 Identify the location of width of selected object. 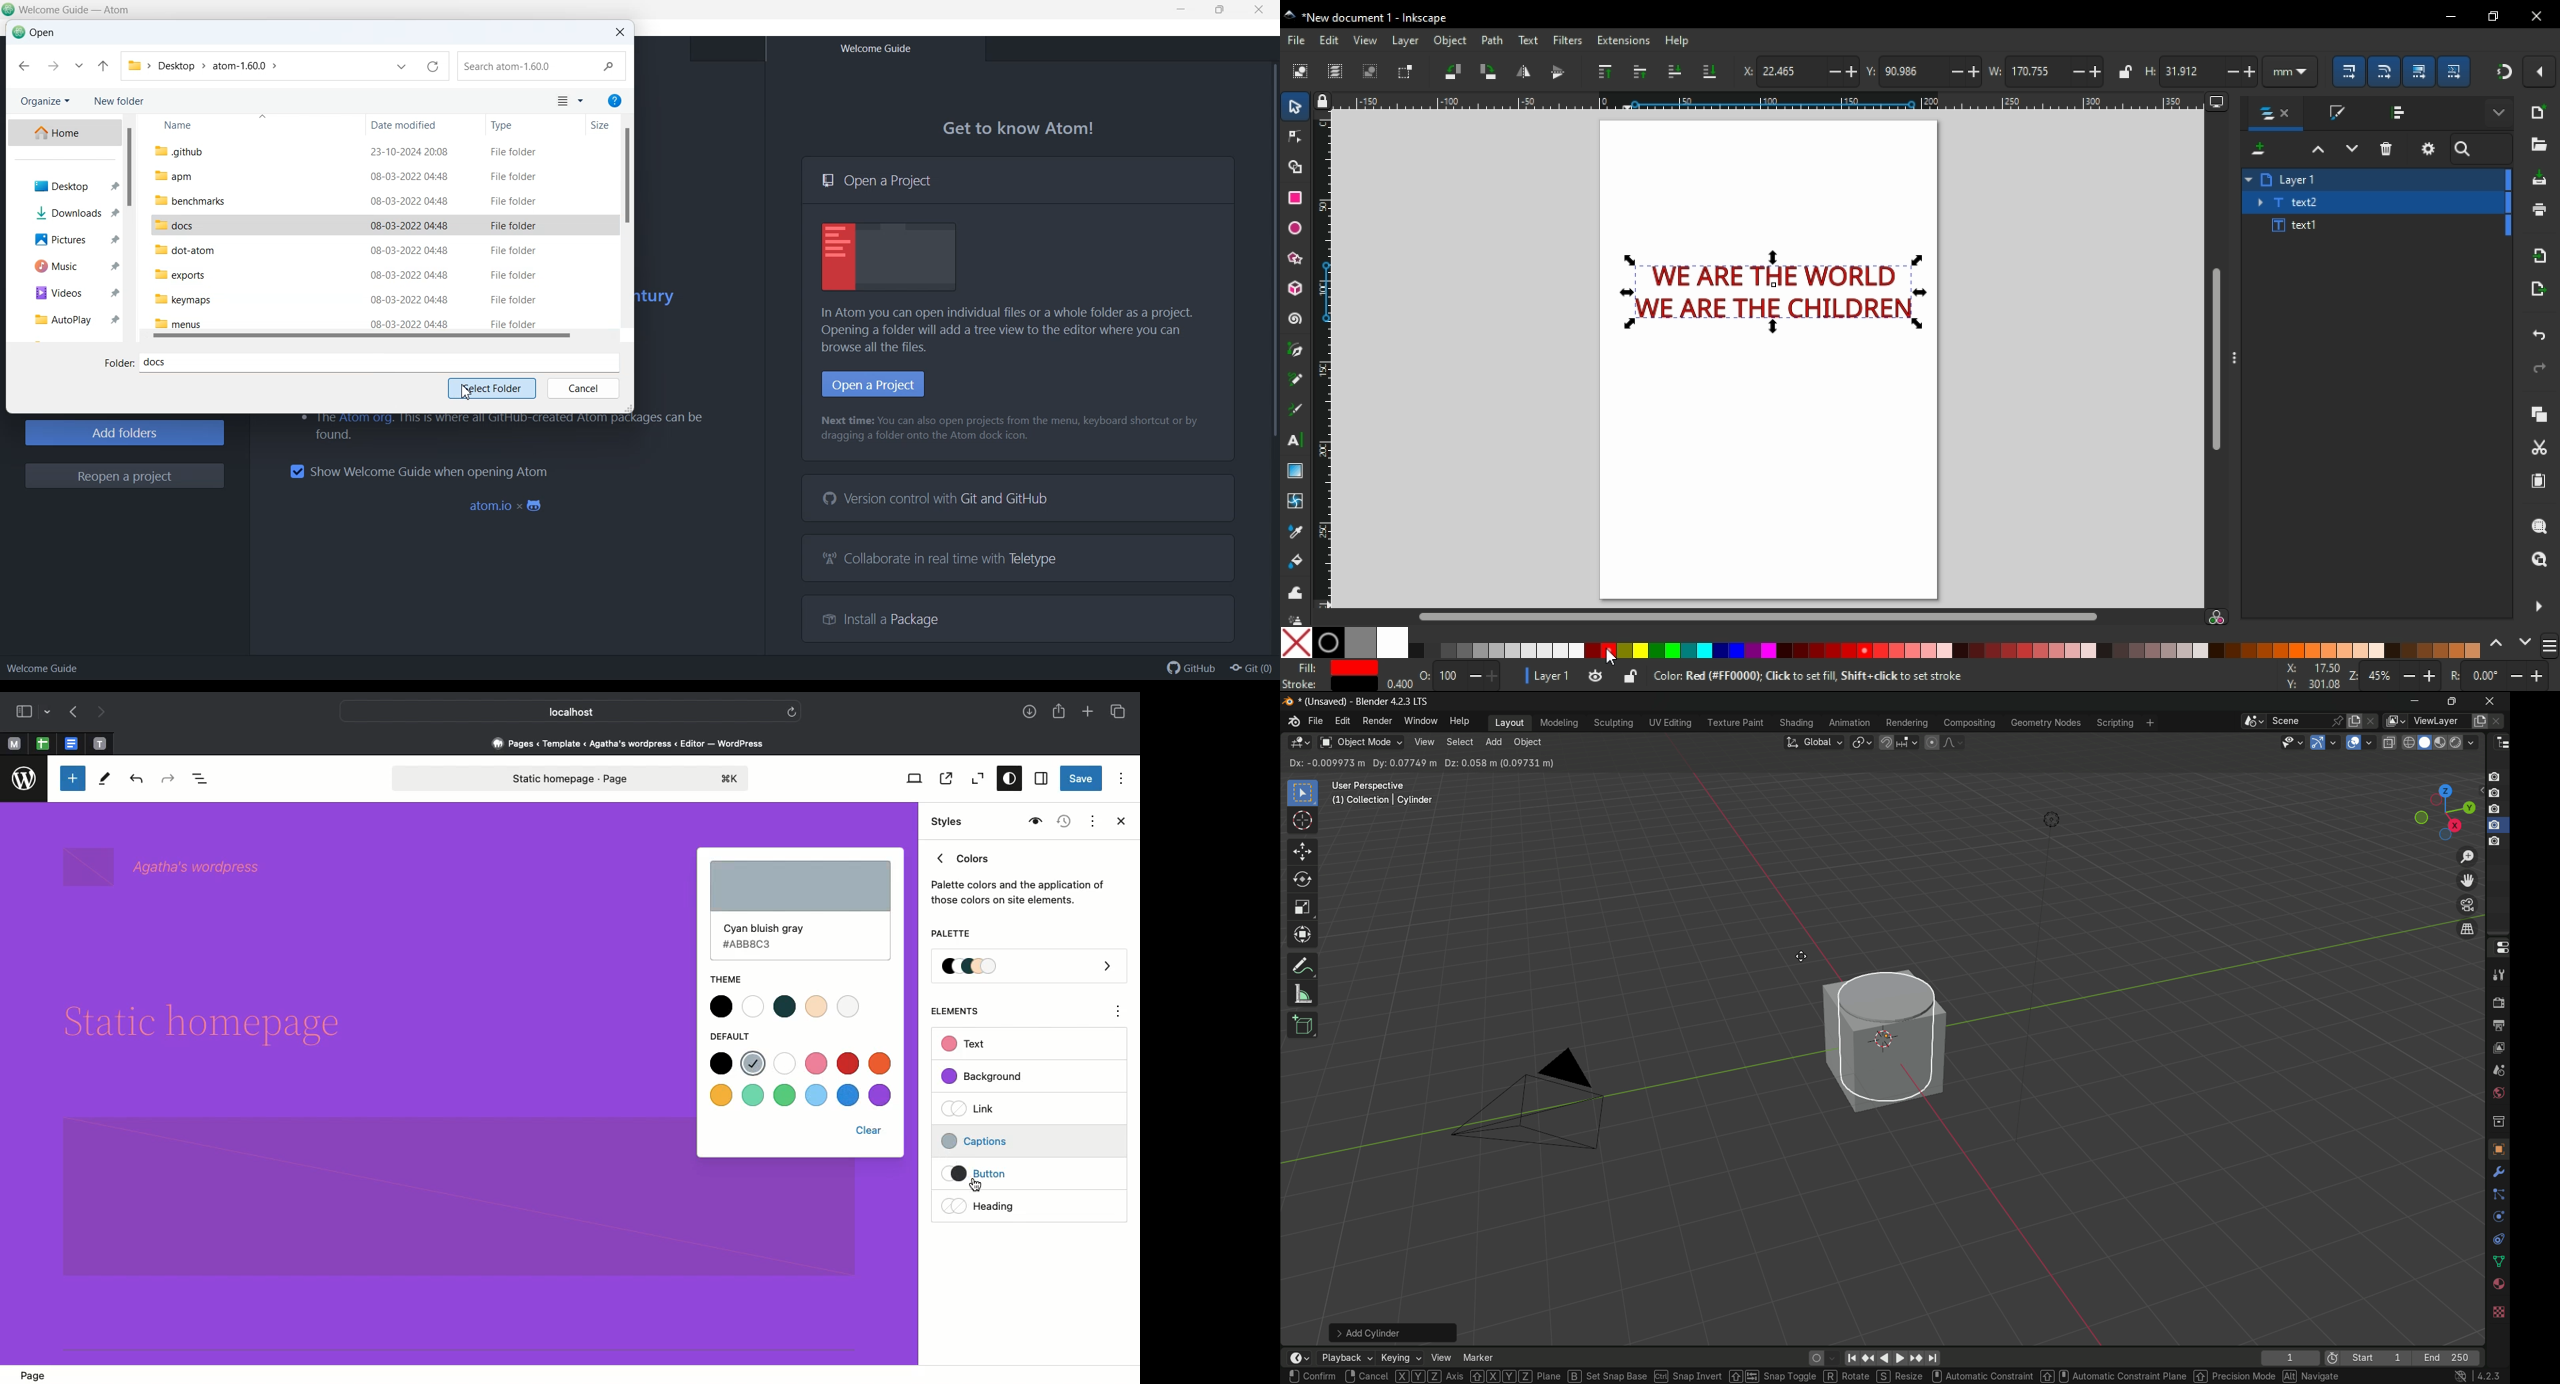
(2046, 70).